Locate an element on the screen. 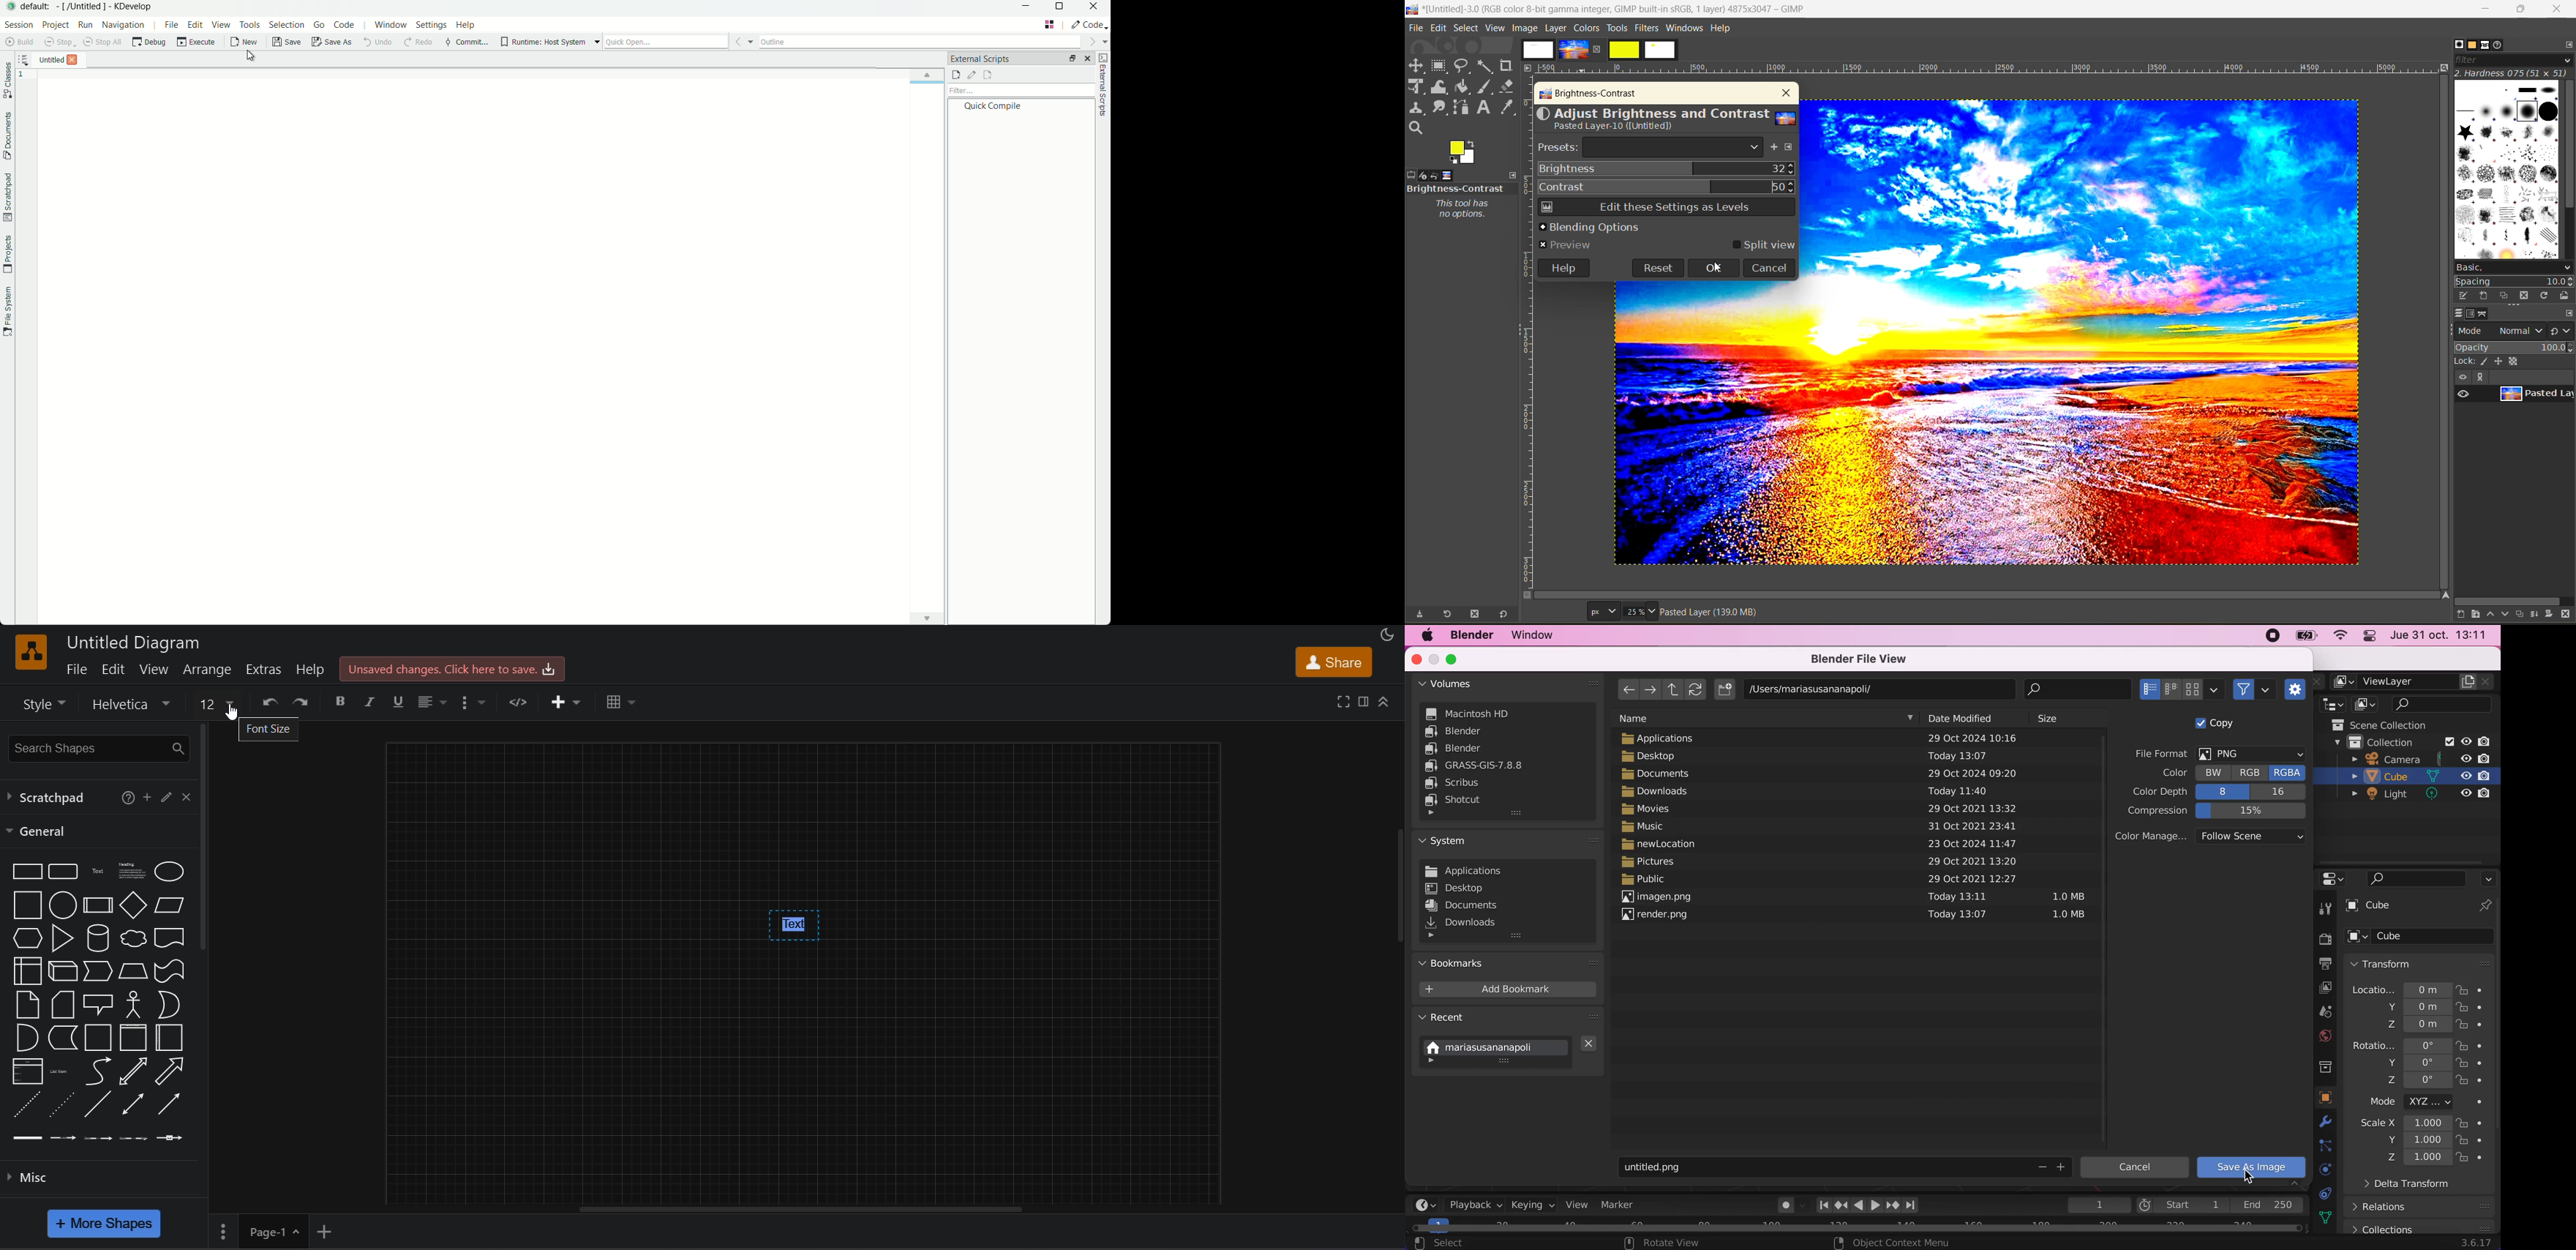 The height and width of the screenshot is (1260, 2576). Callout is located at coordinates (98, 1005).